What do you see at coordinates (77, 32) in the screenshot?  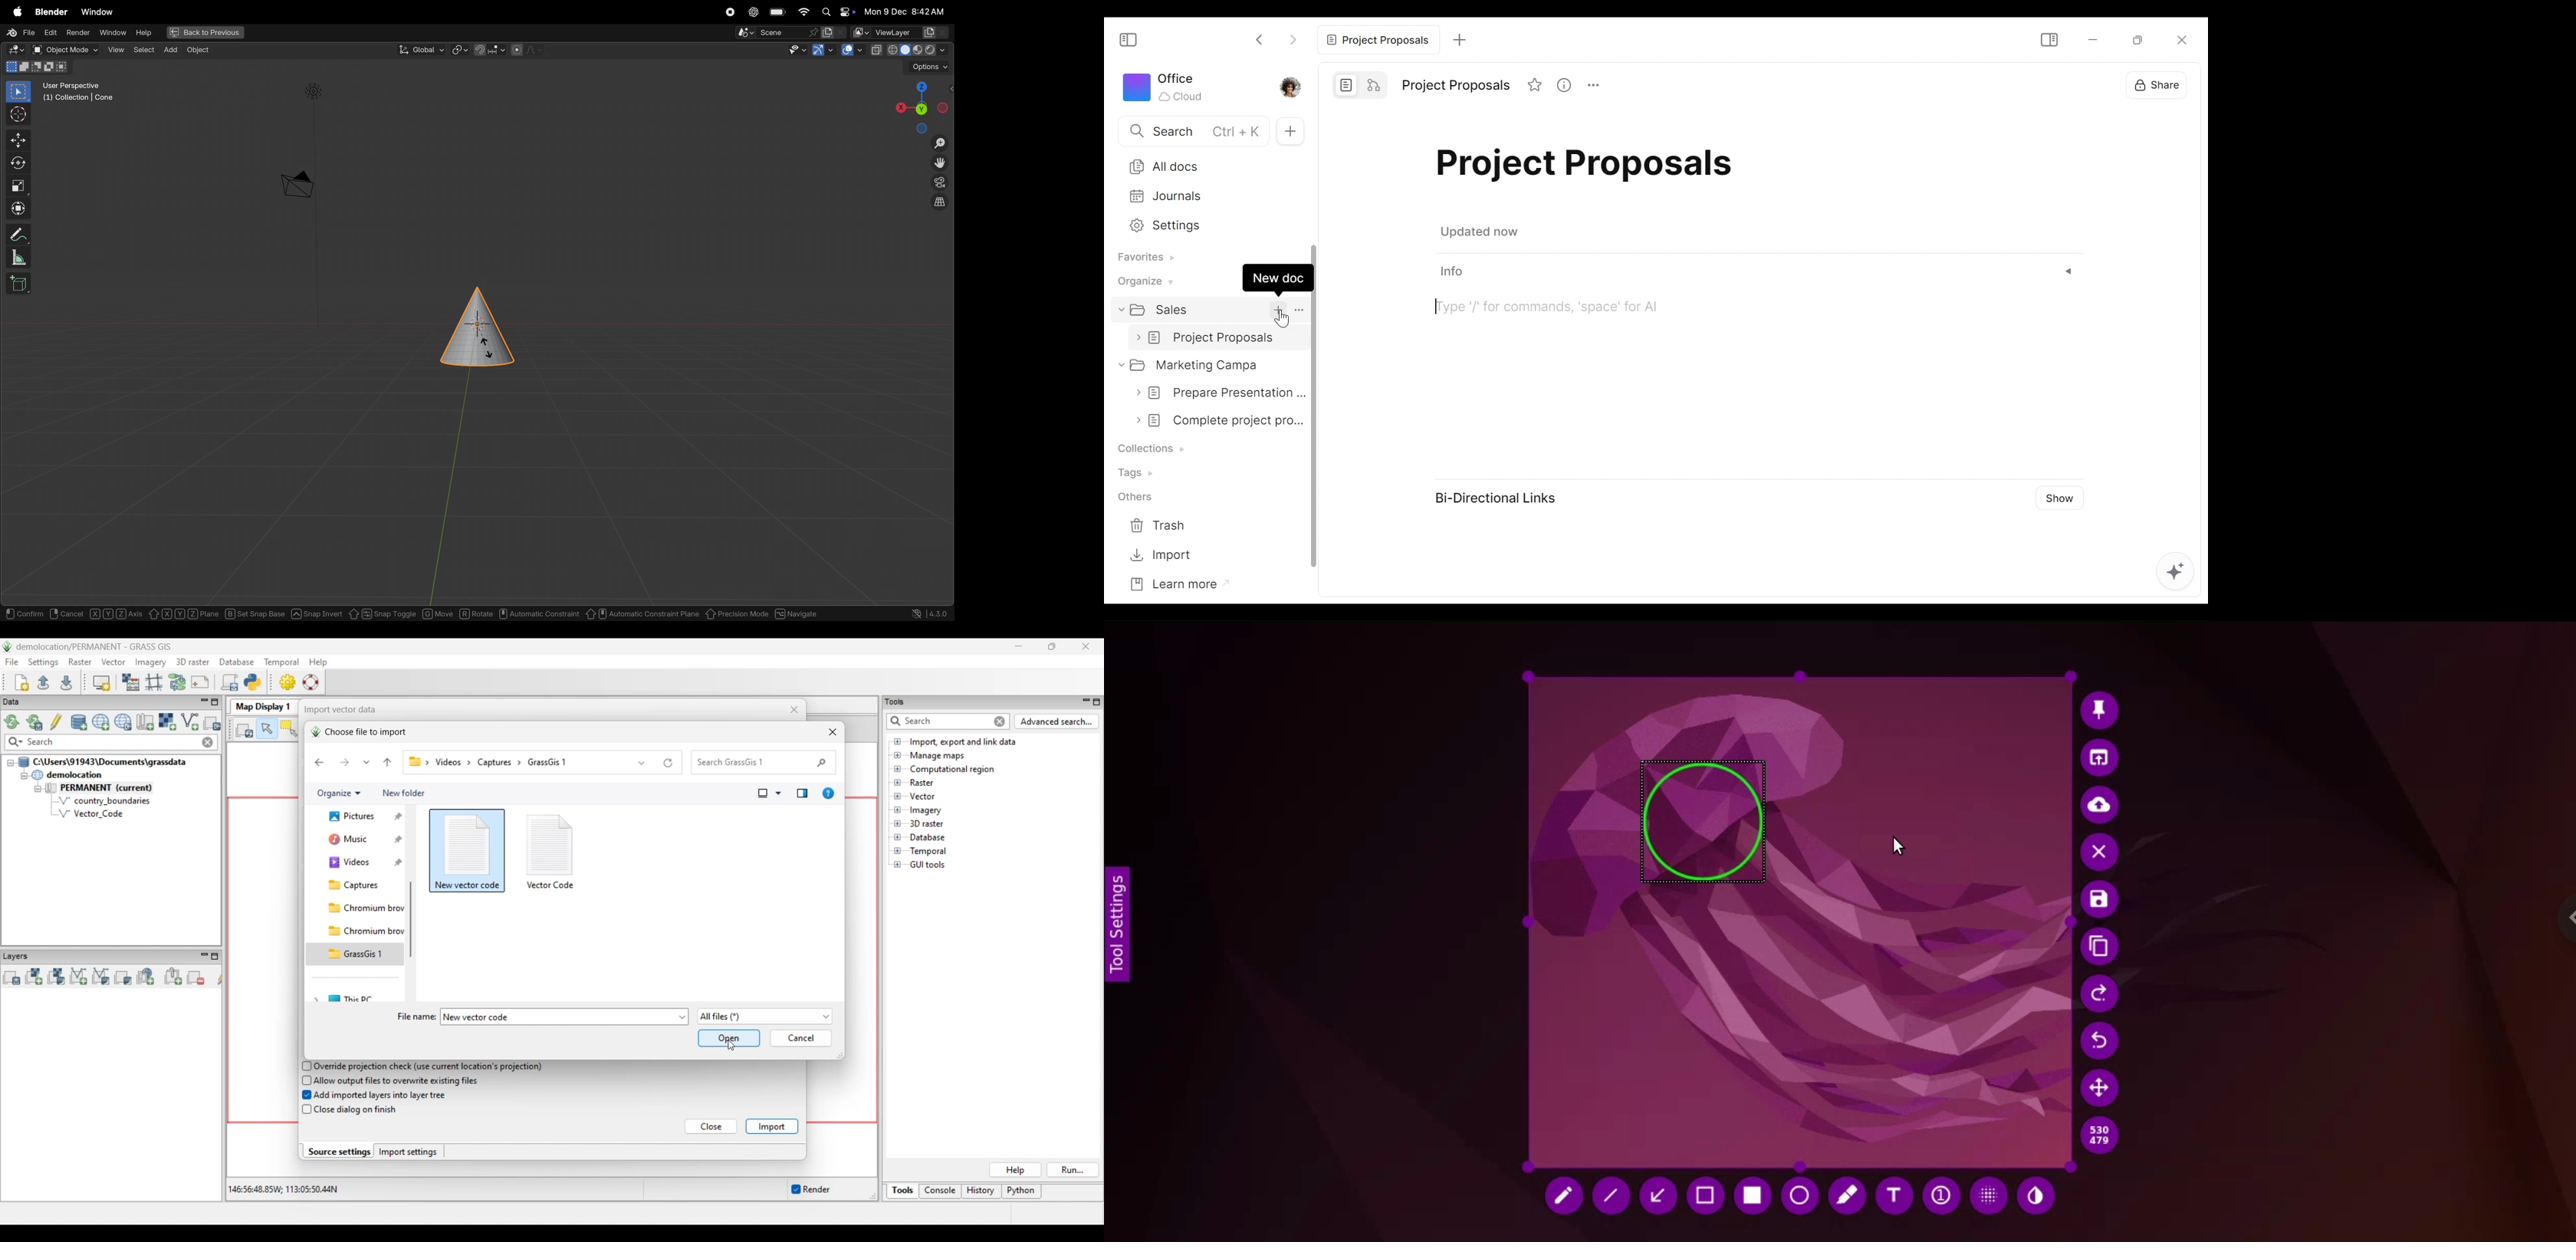 I see `render` at bounding box center [77, 32].